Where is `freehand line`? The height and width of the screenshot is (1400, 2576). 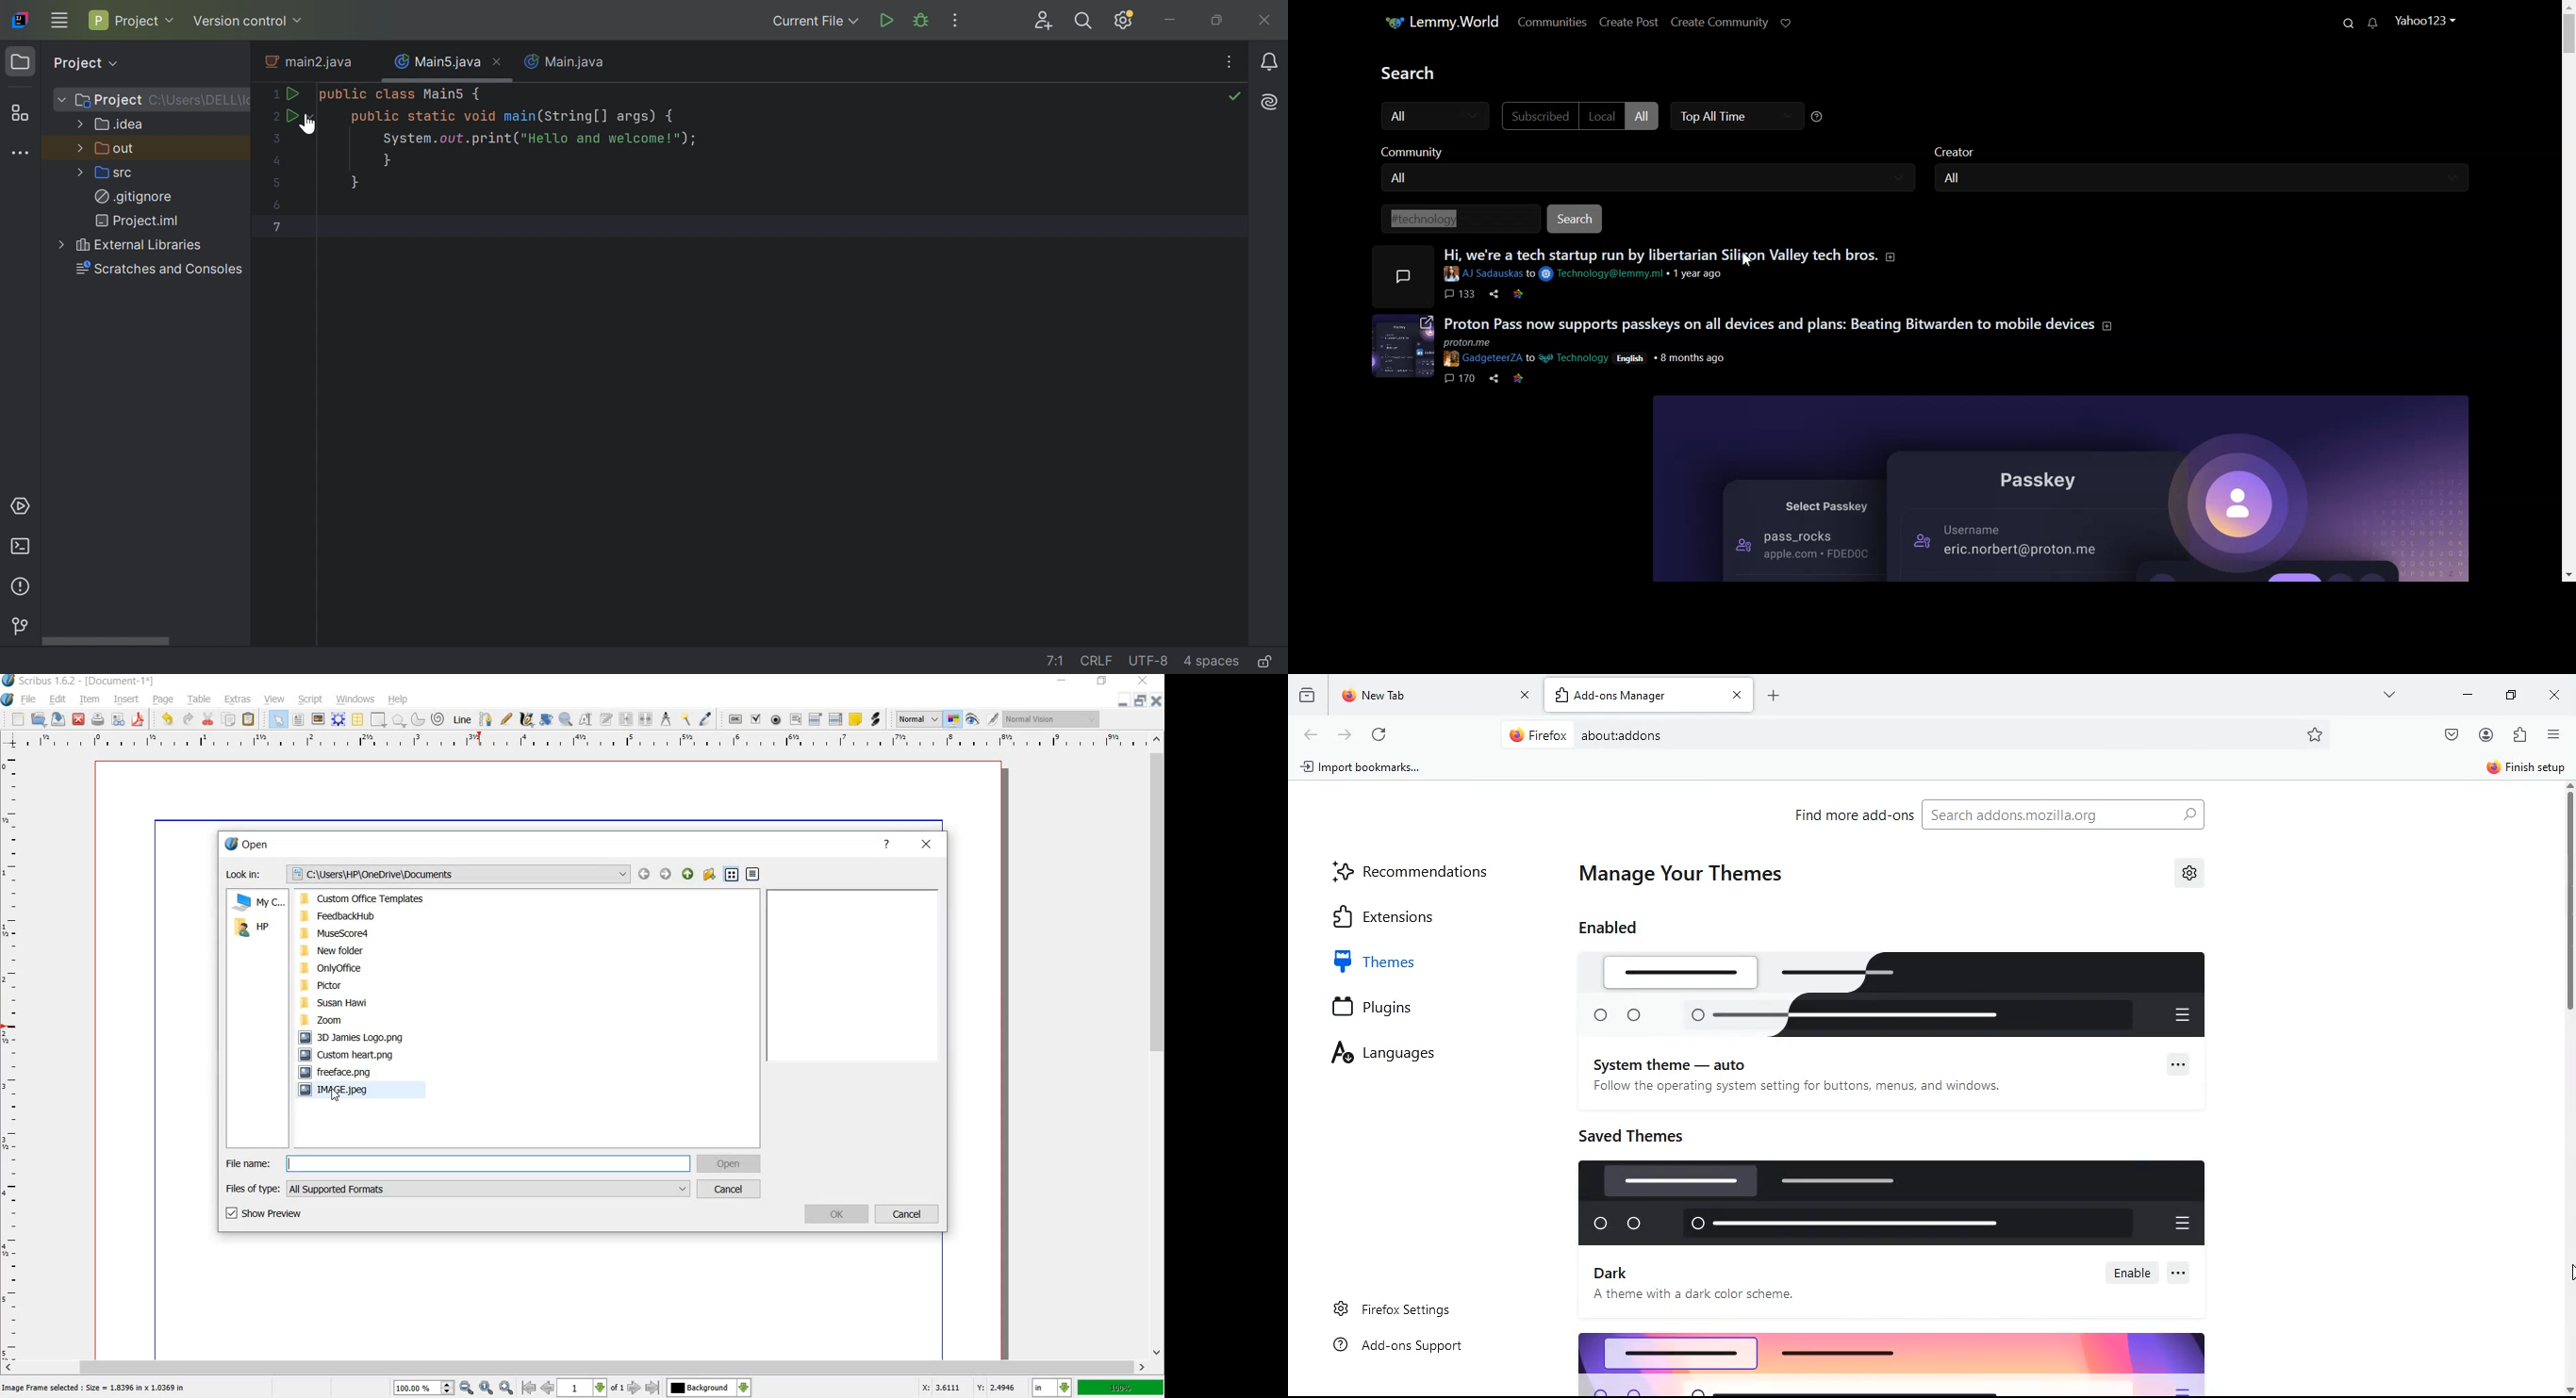 freehand line is located at coordinates (507, 720).